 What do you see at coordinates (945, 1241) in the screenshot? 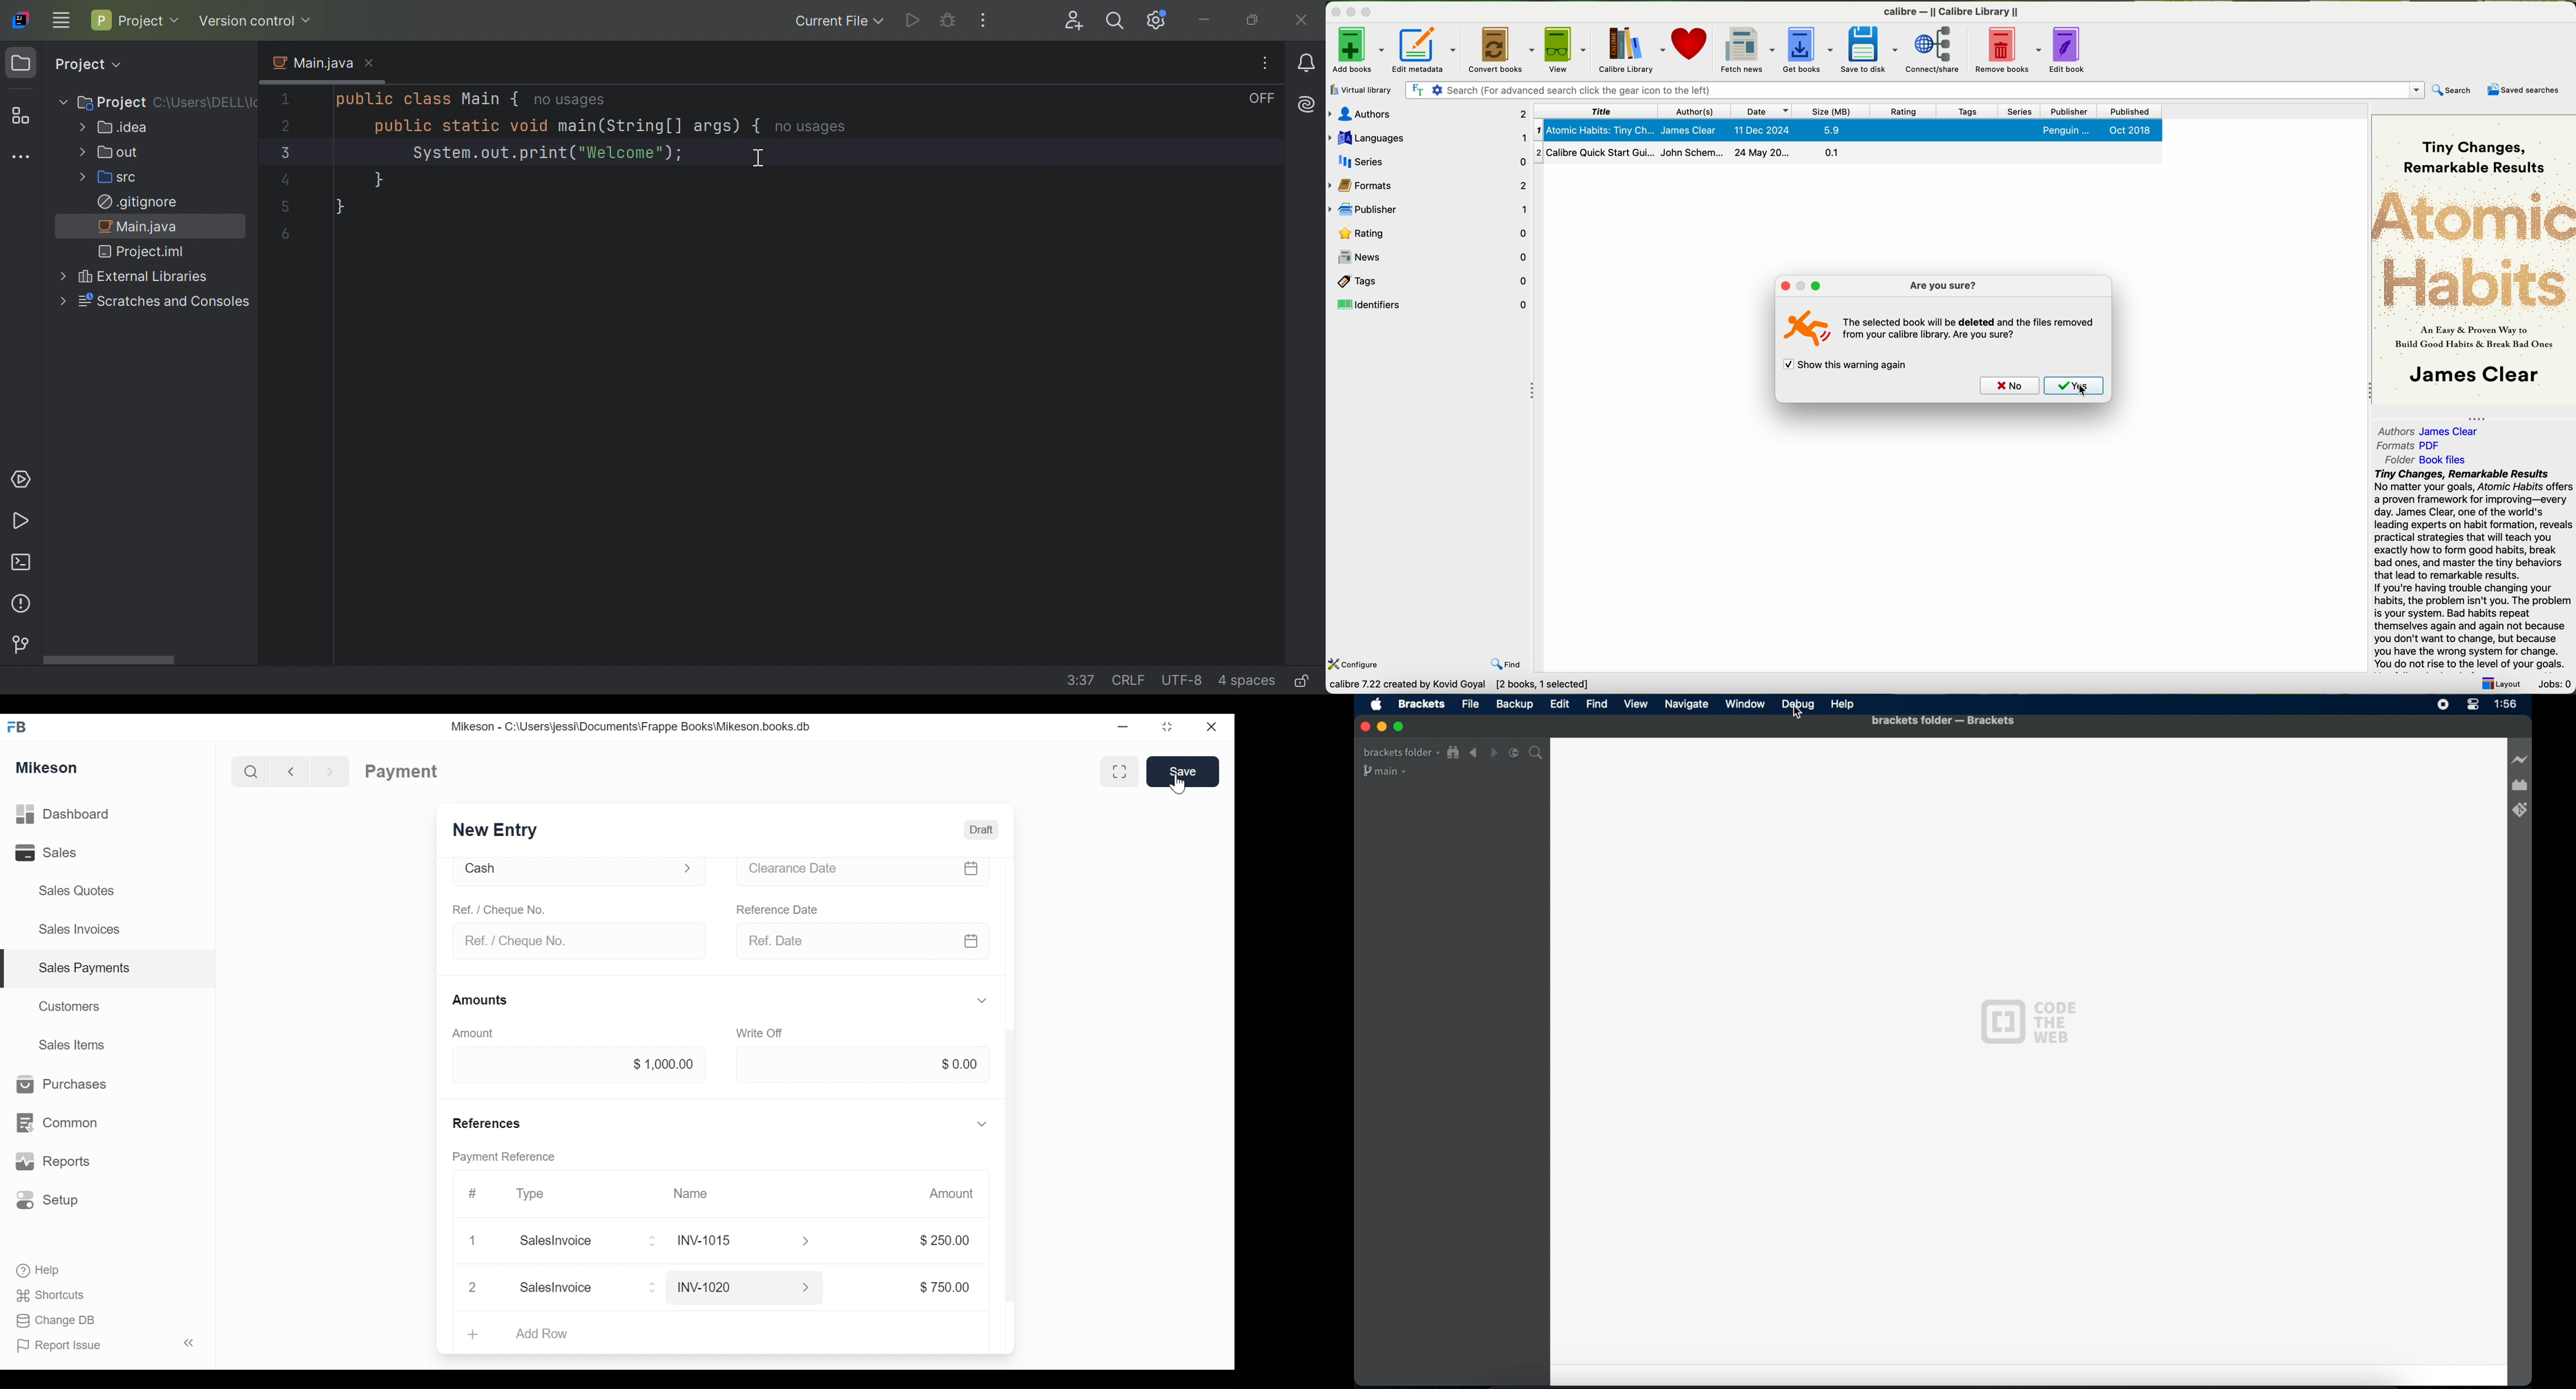
I see `$250.00` at bounding box center [945, 1241].